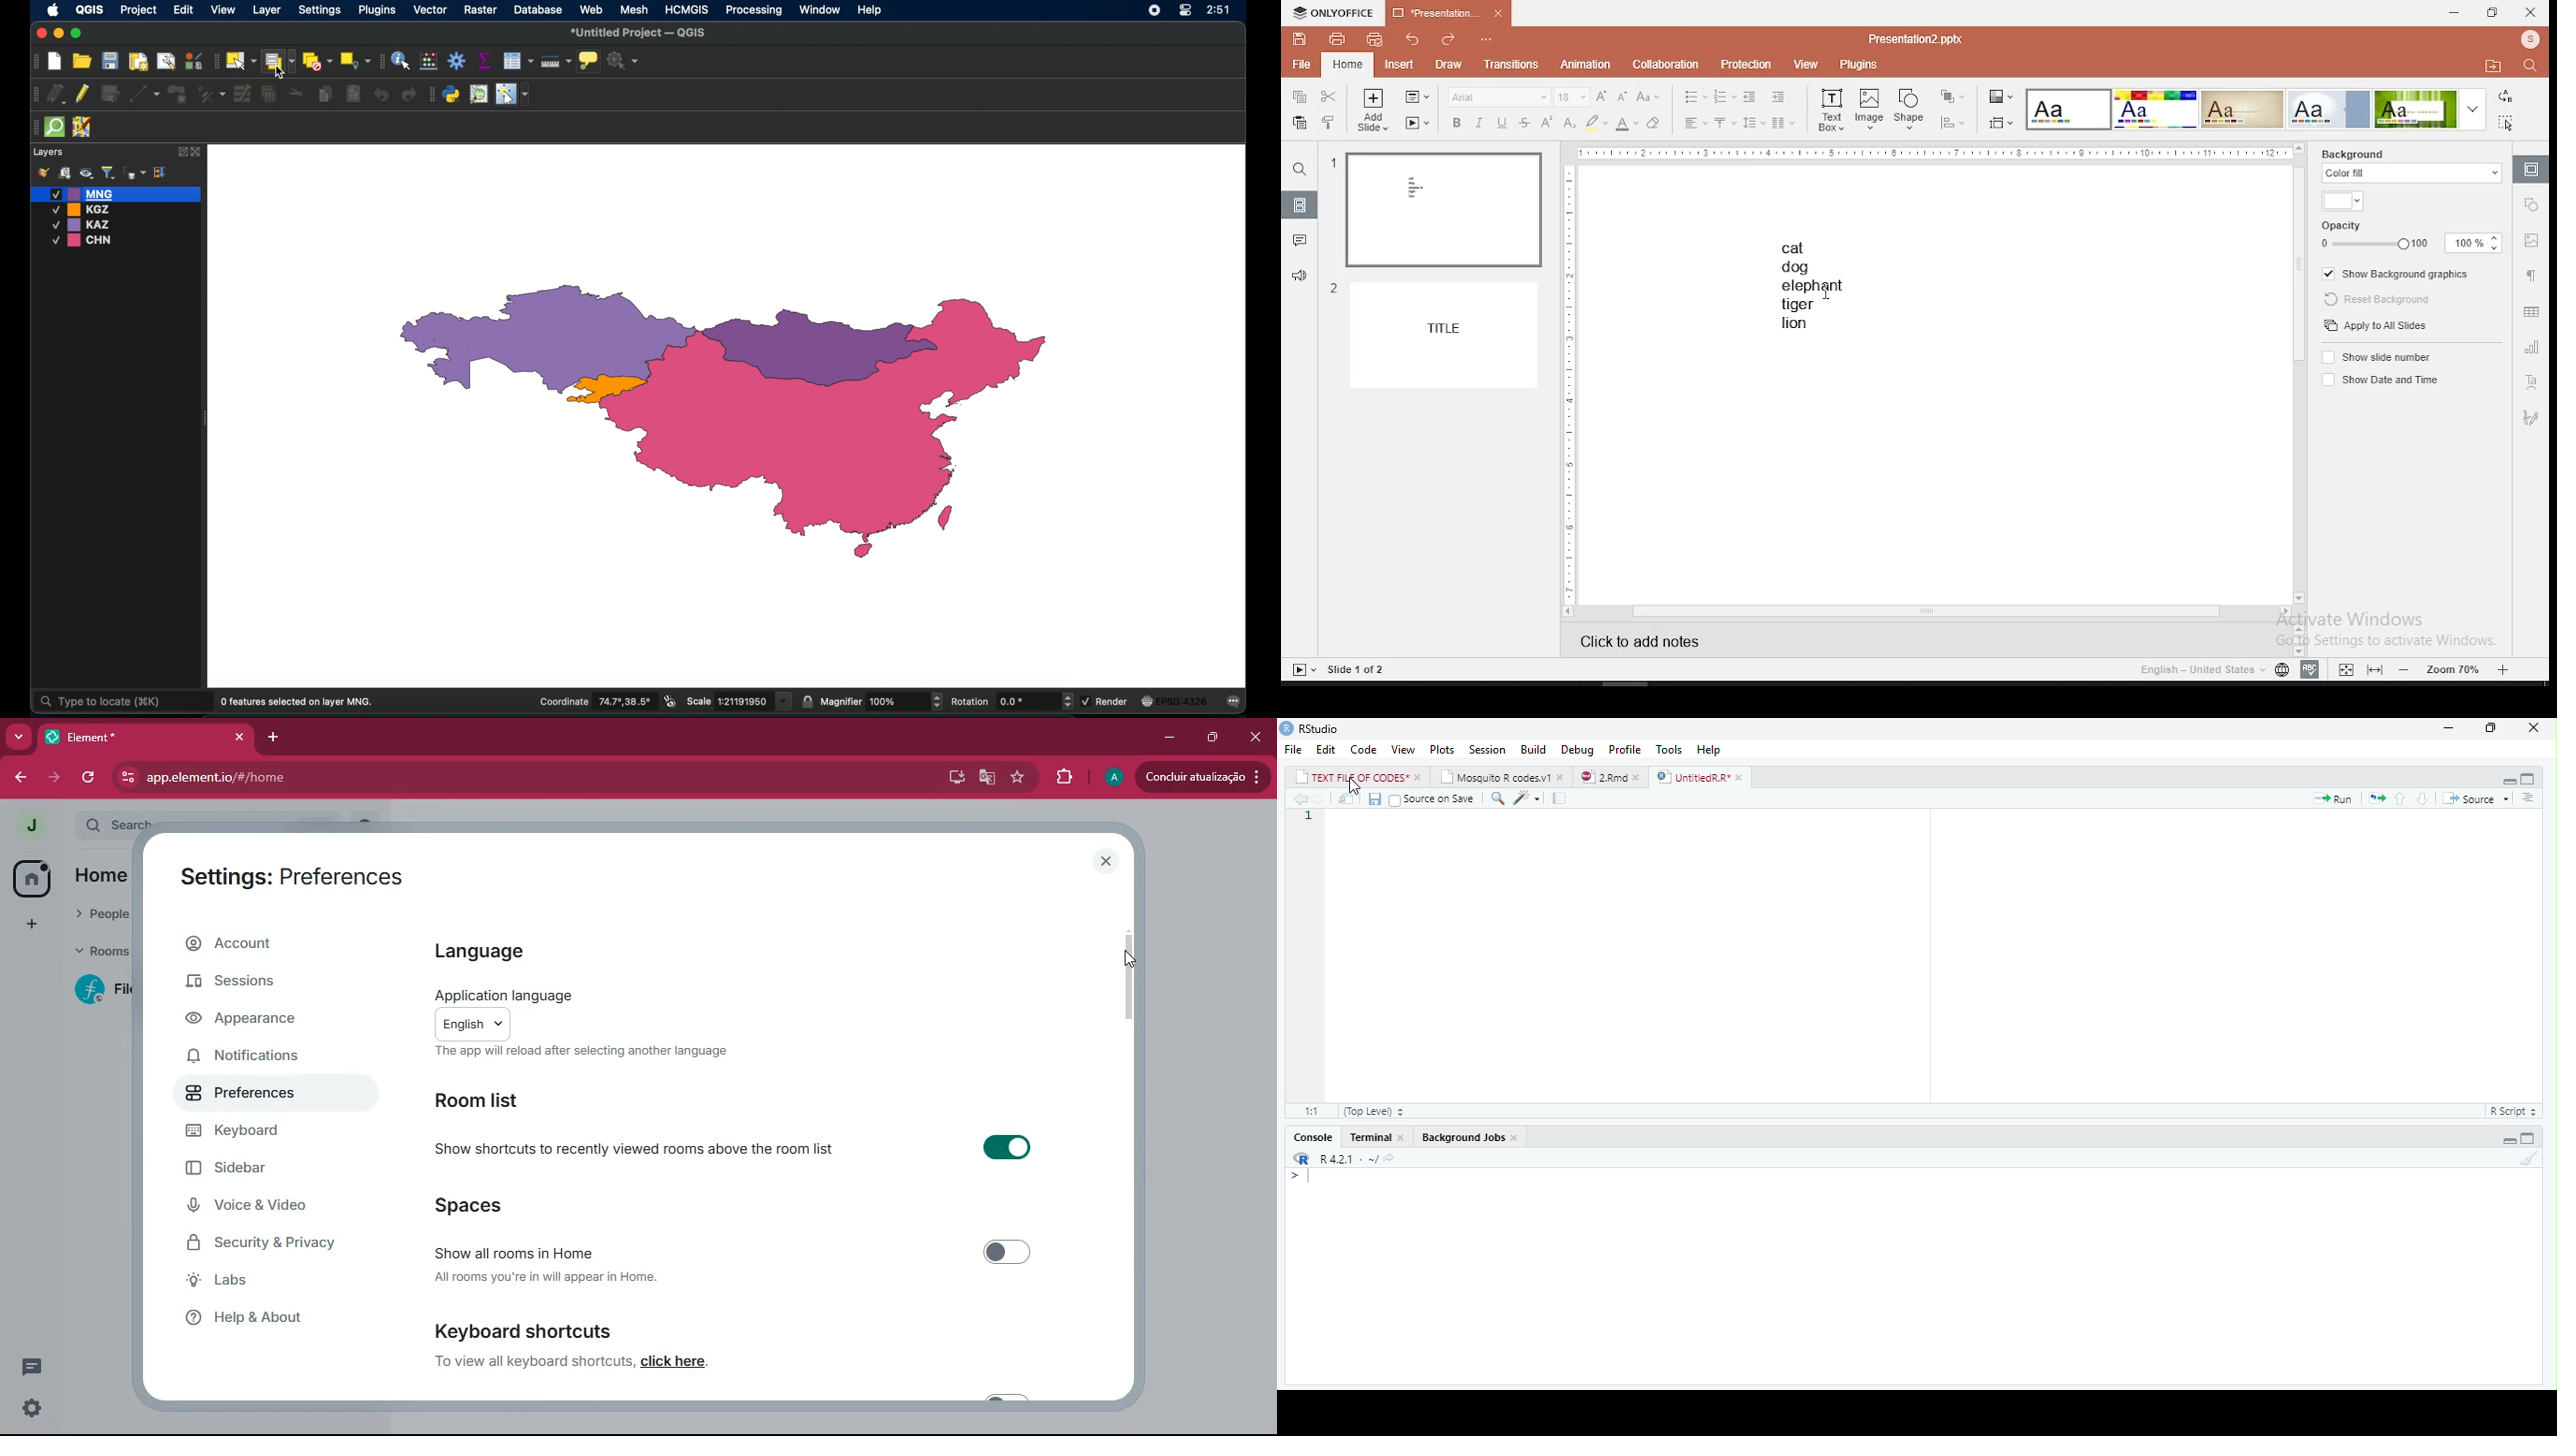 The width and height of the screenshot is (2576, 1456). What do you see at coordinates (2378, 300) in the screenshot?
I see `reset background` at bounding box center [2378, 300].